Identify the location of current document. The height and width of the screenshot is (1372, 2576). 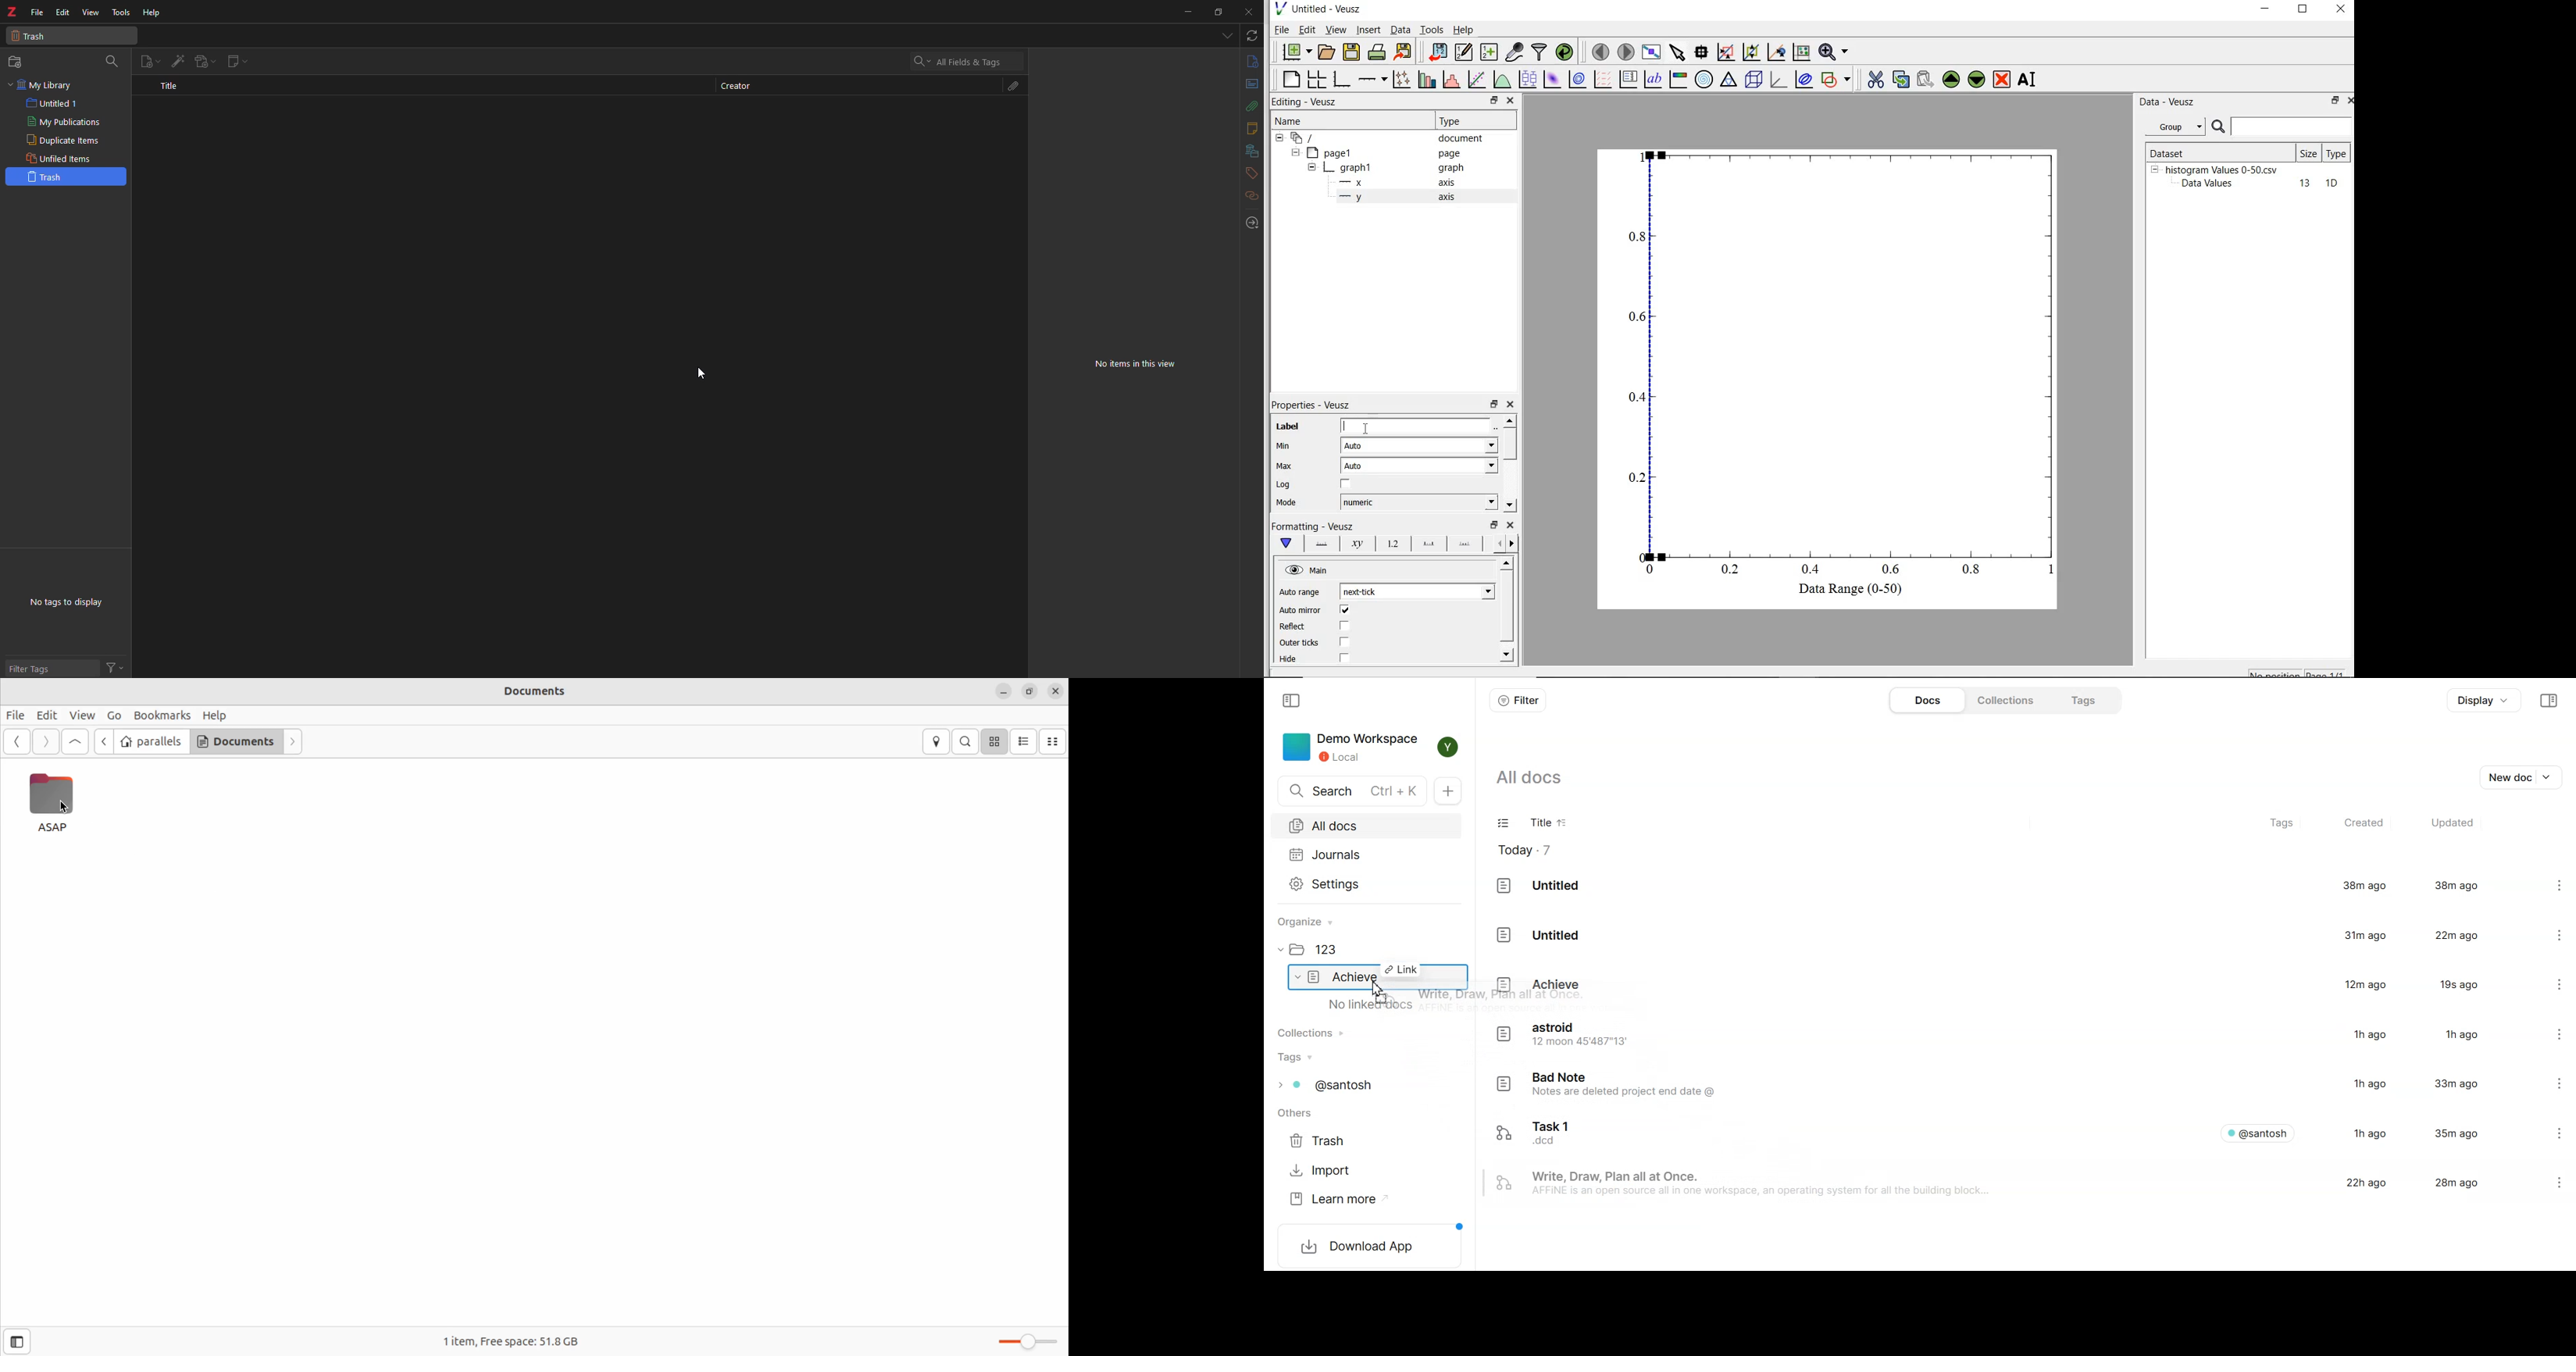
(1305, 138).